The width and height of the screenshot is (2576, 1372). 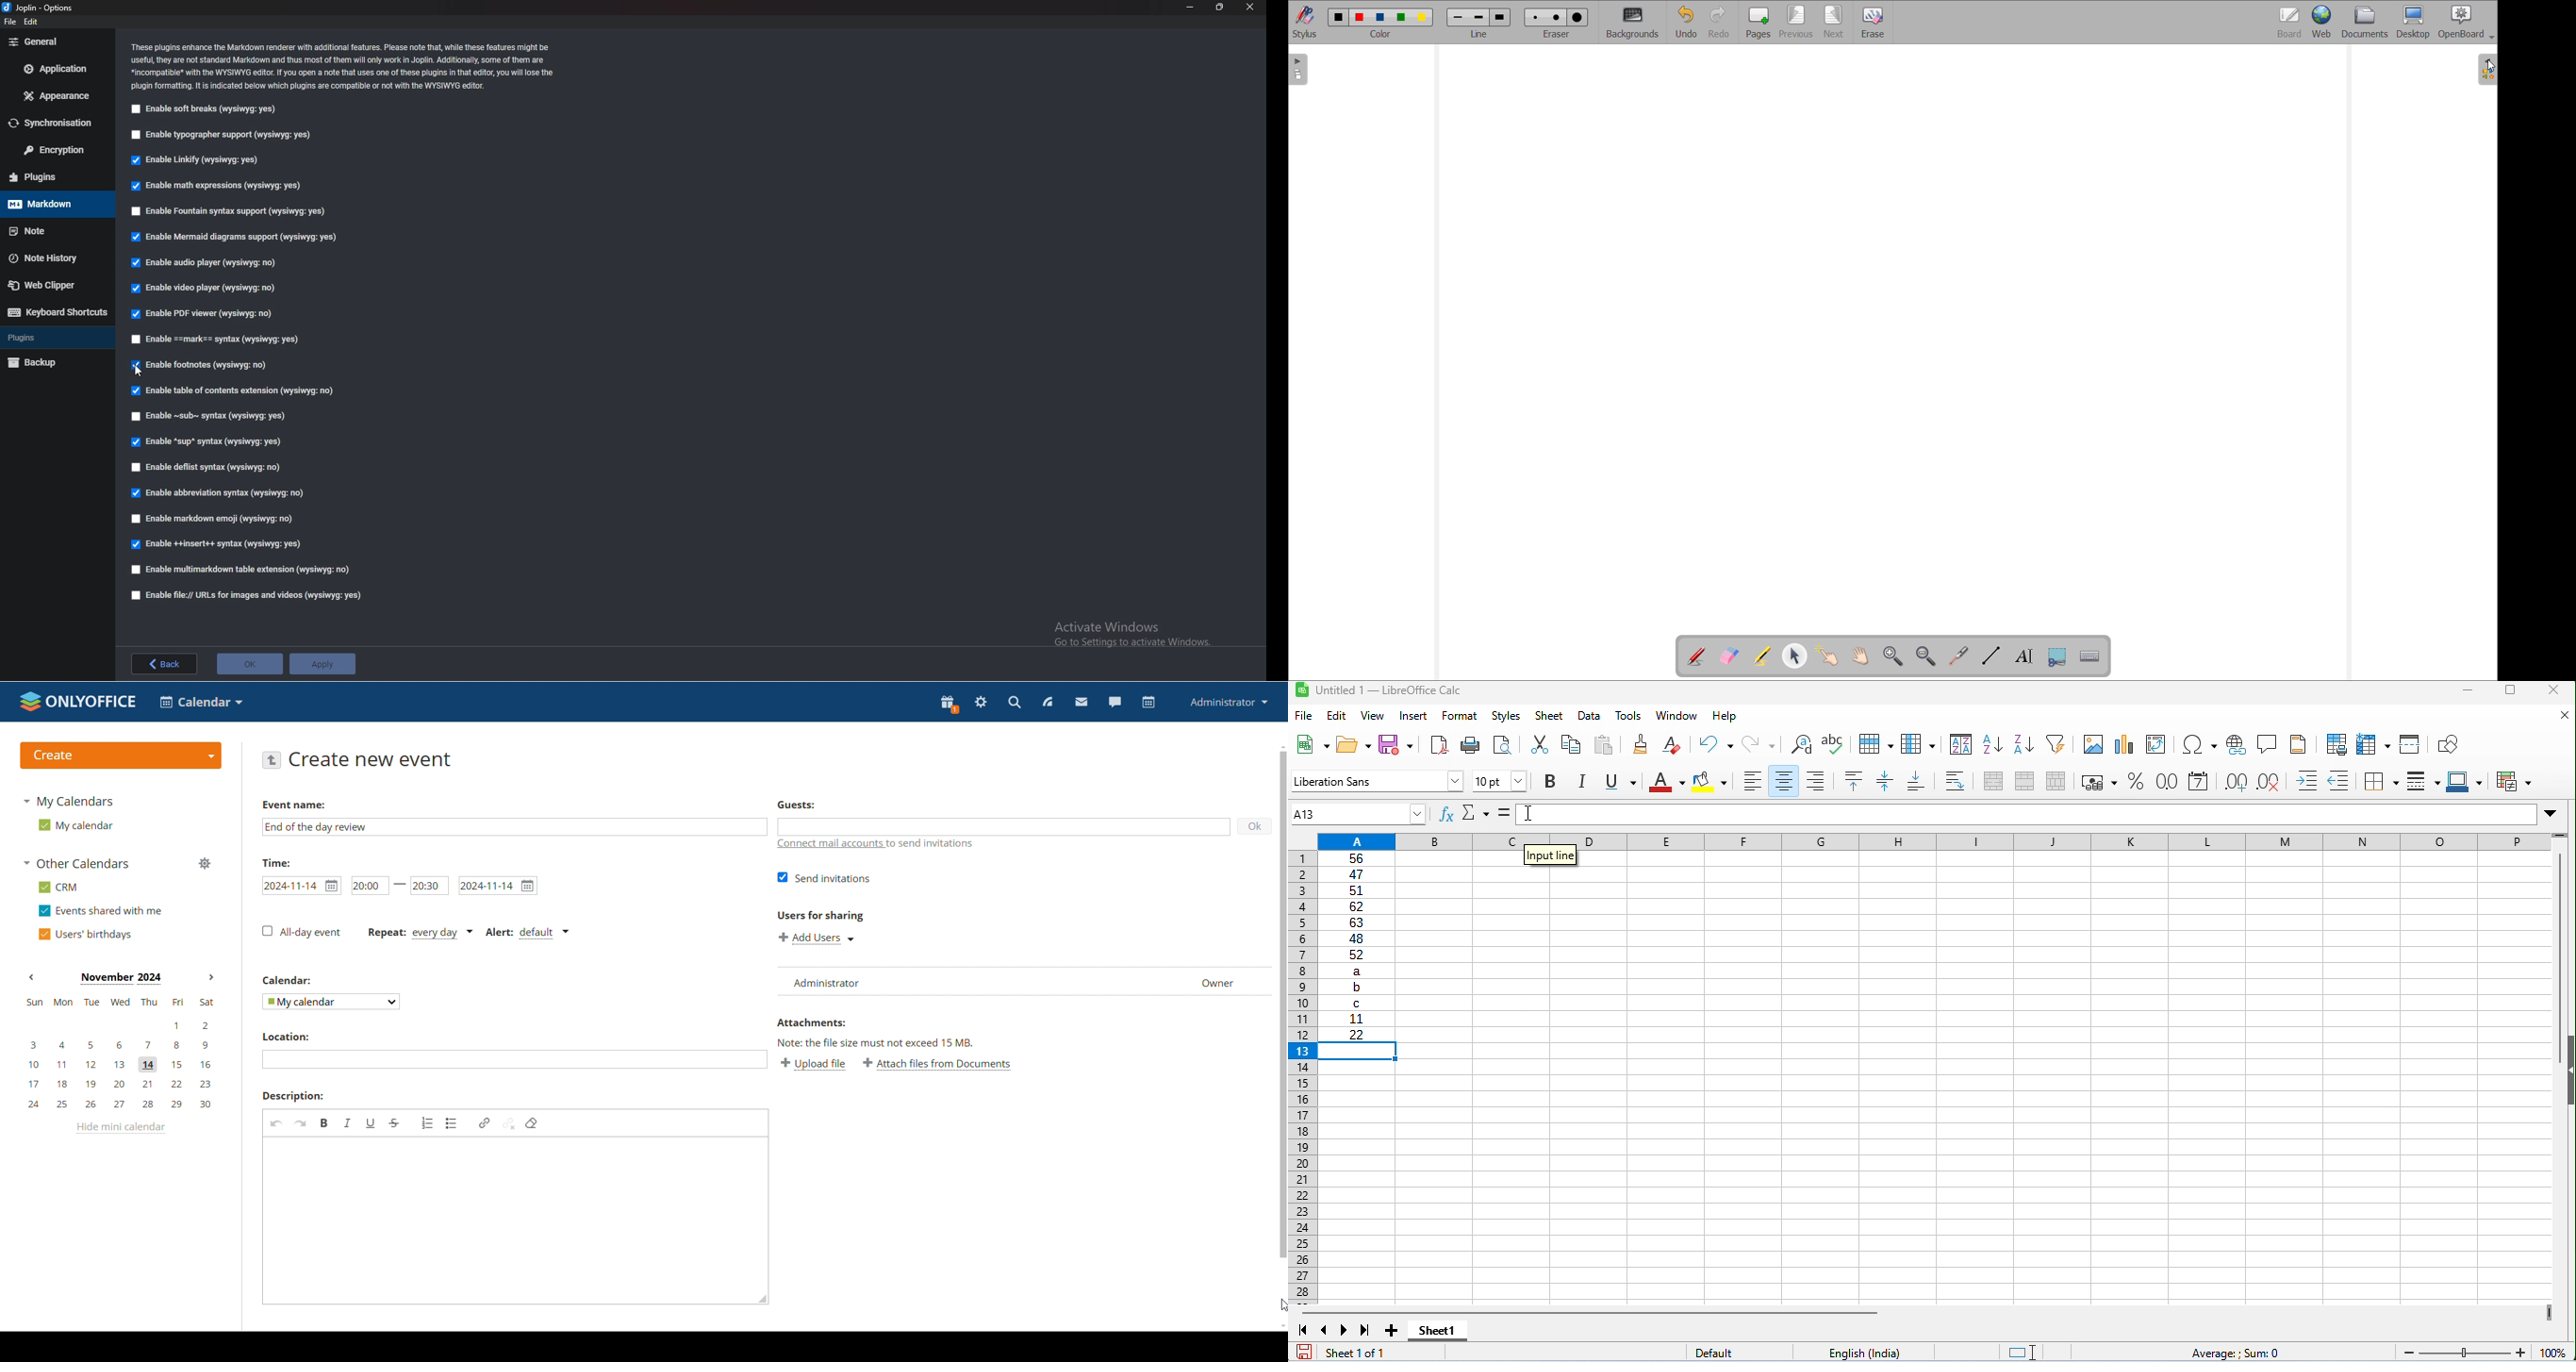 I want to click on scroll down, so click(x=1280, y=1328).